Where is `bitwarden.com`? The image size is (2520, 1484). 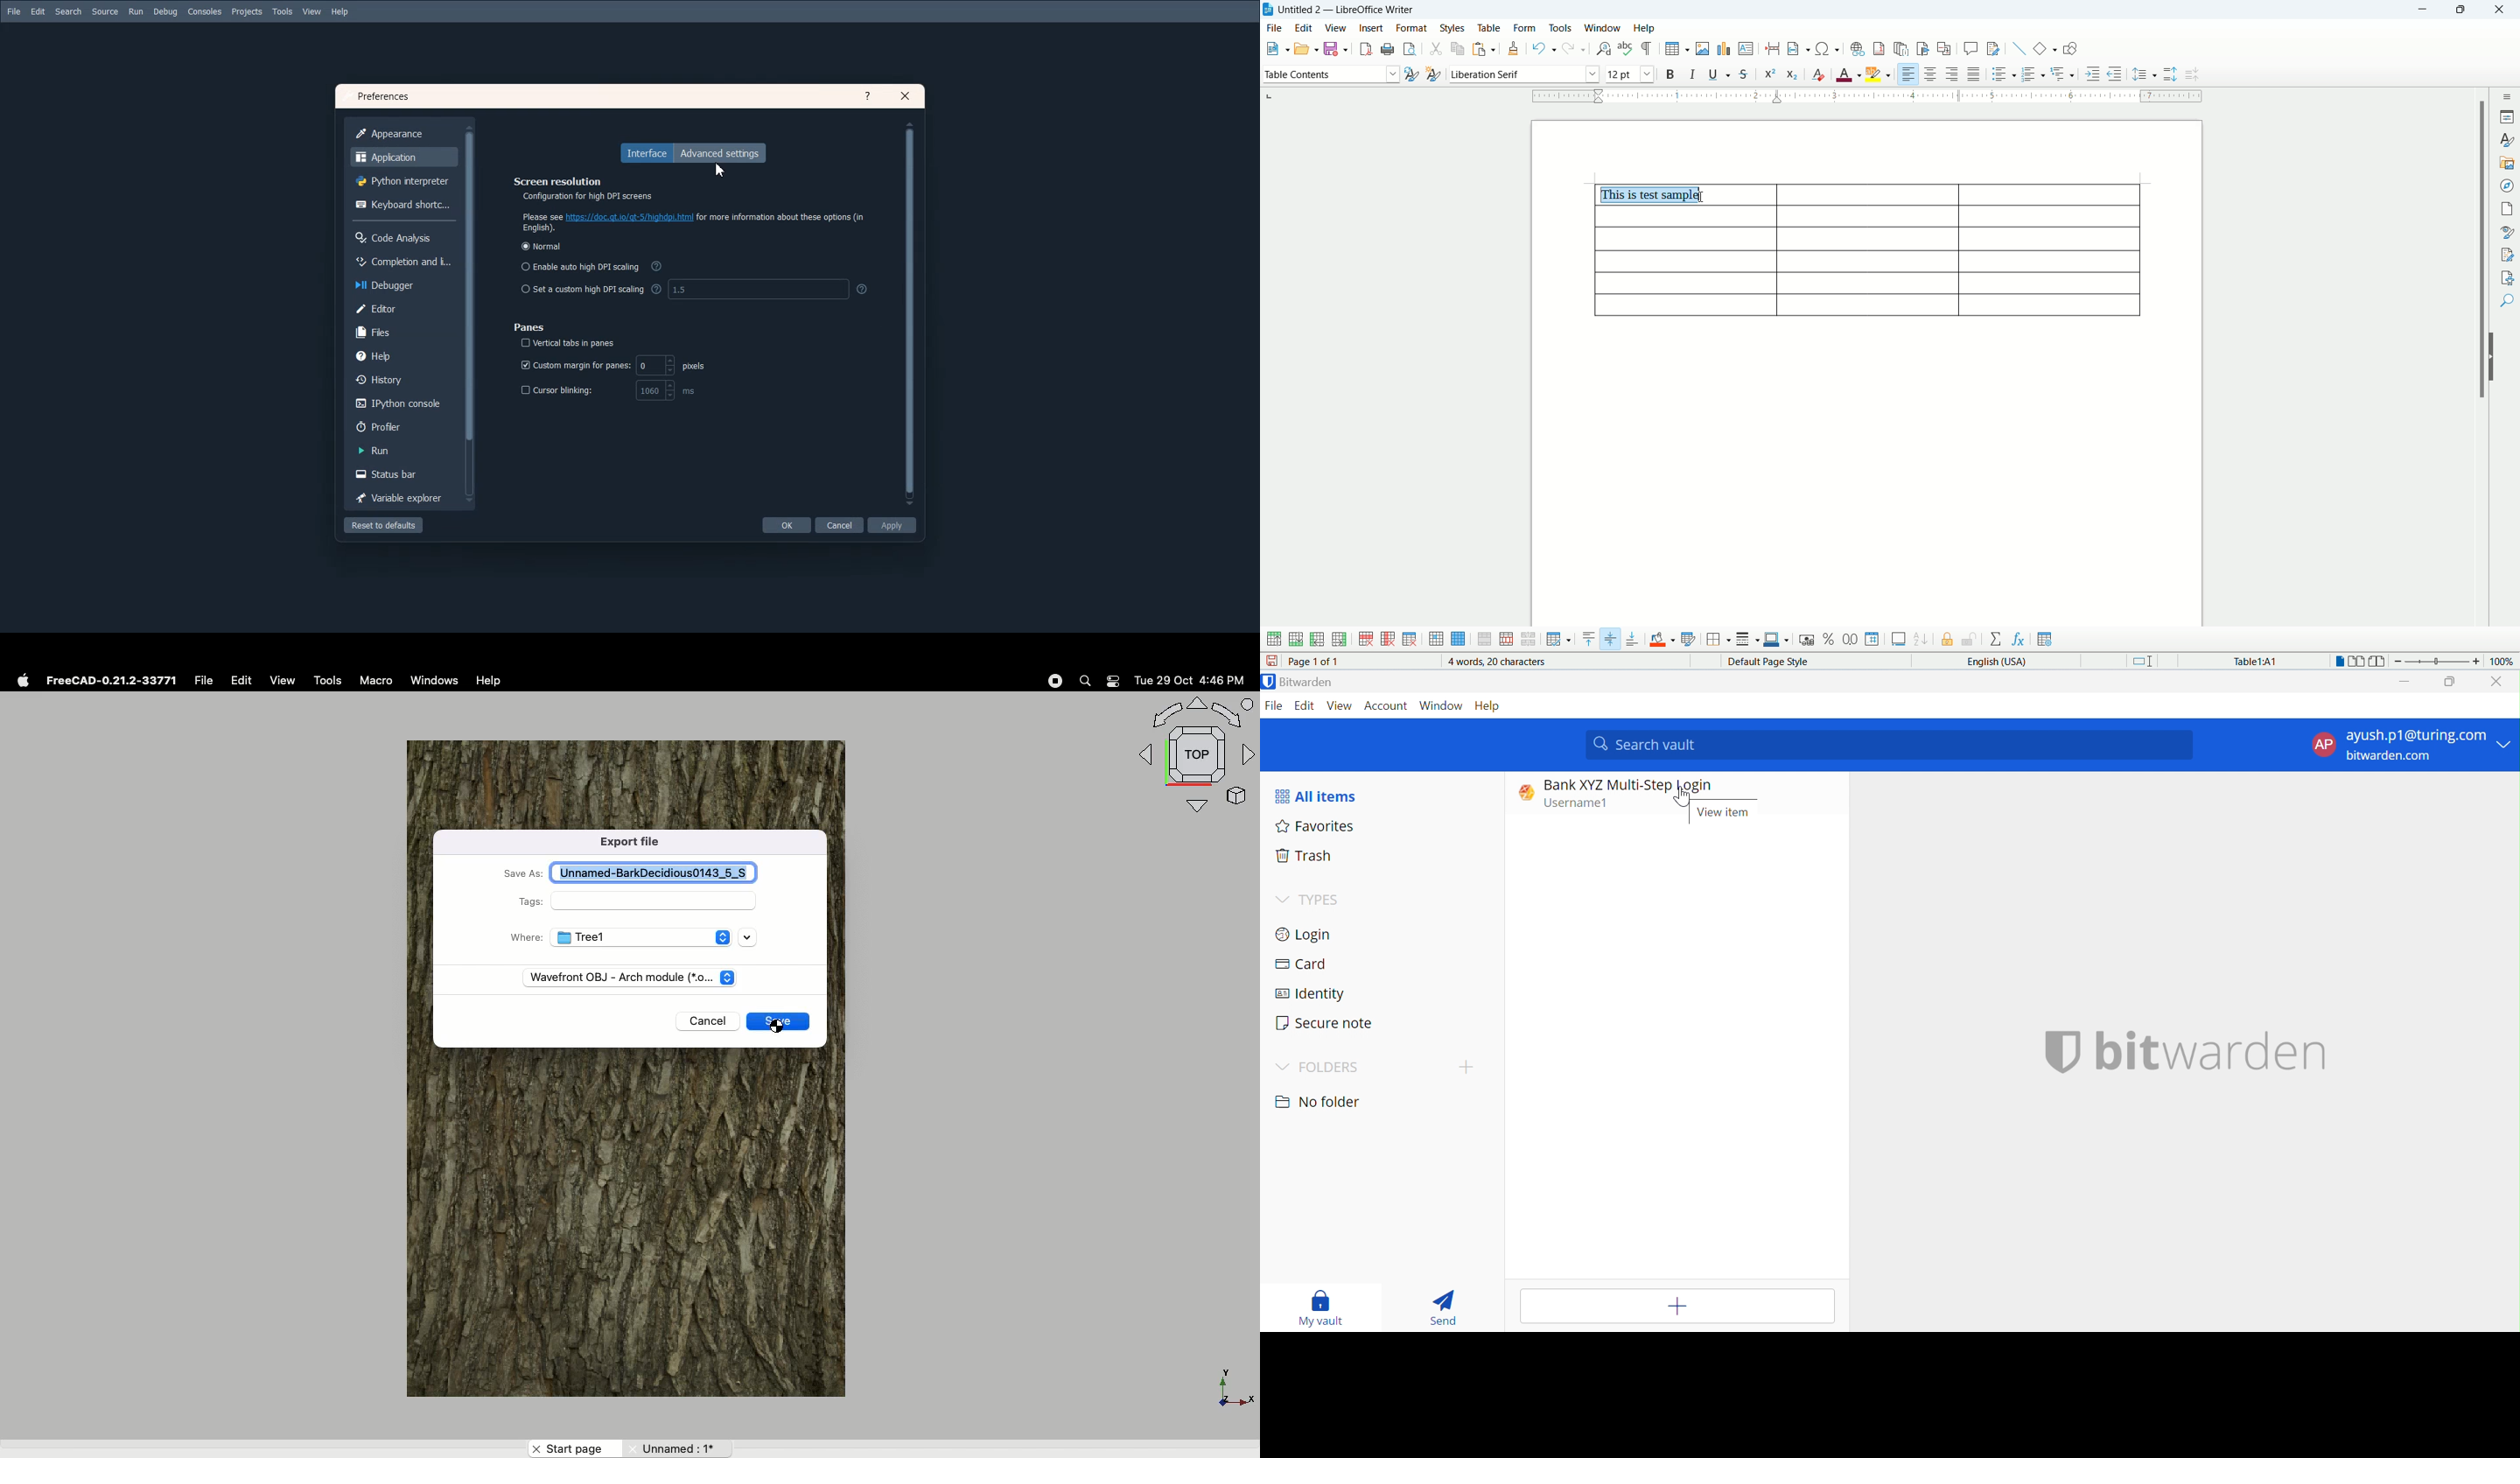
bitwarden.com is located at coordinates (2390, 756).